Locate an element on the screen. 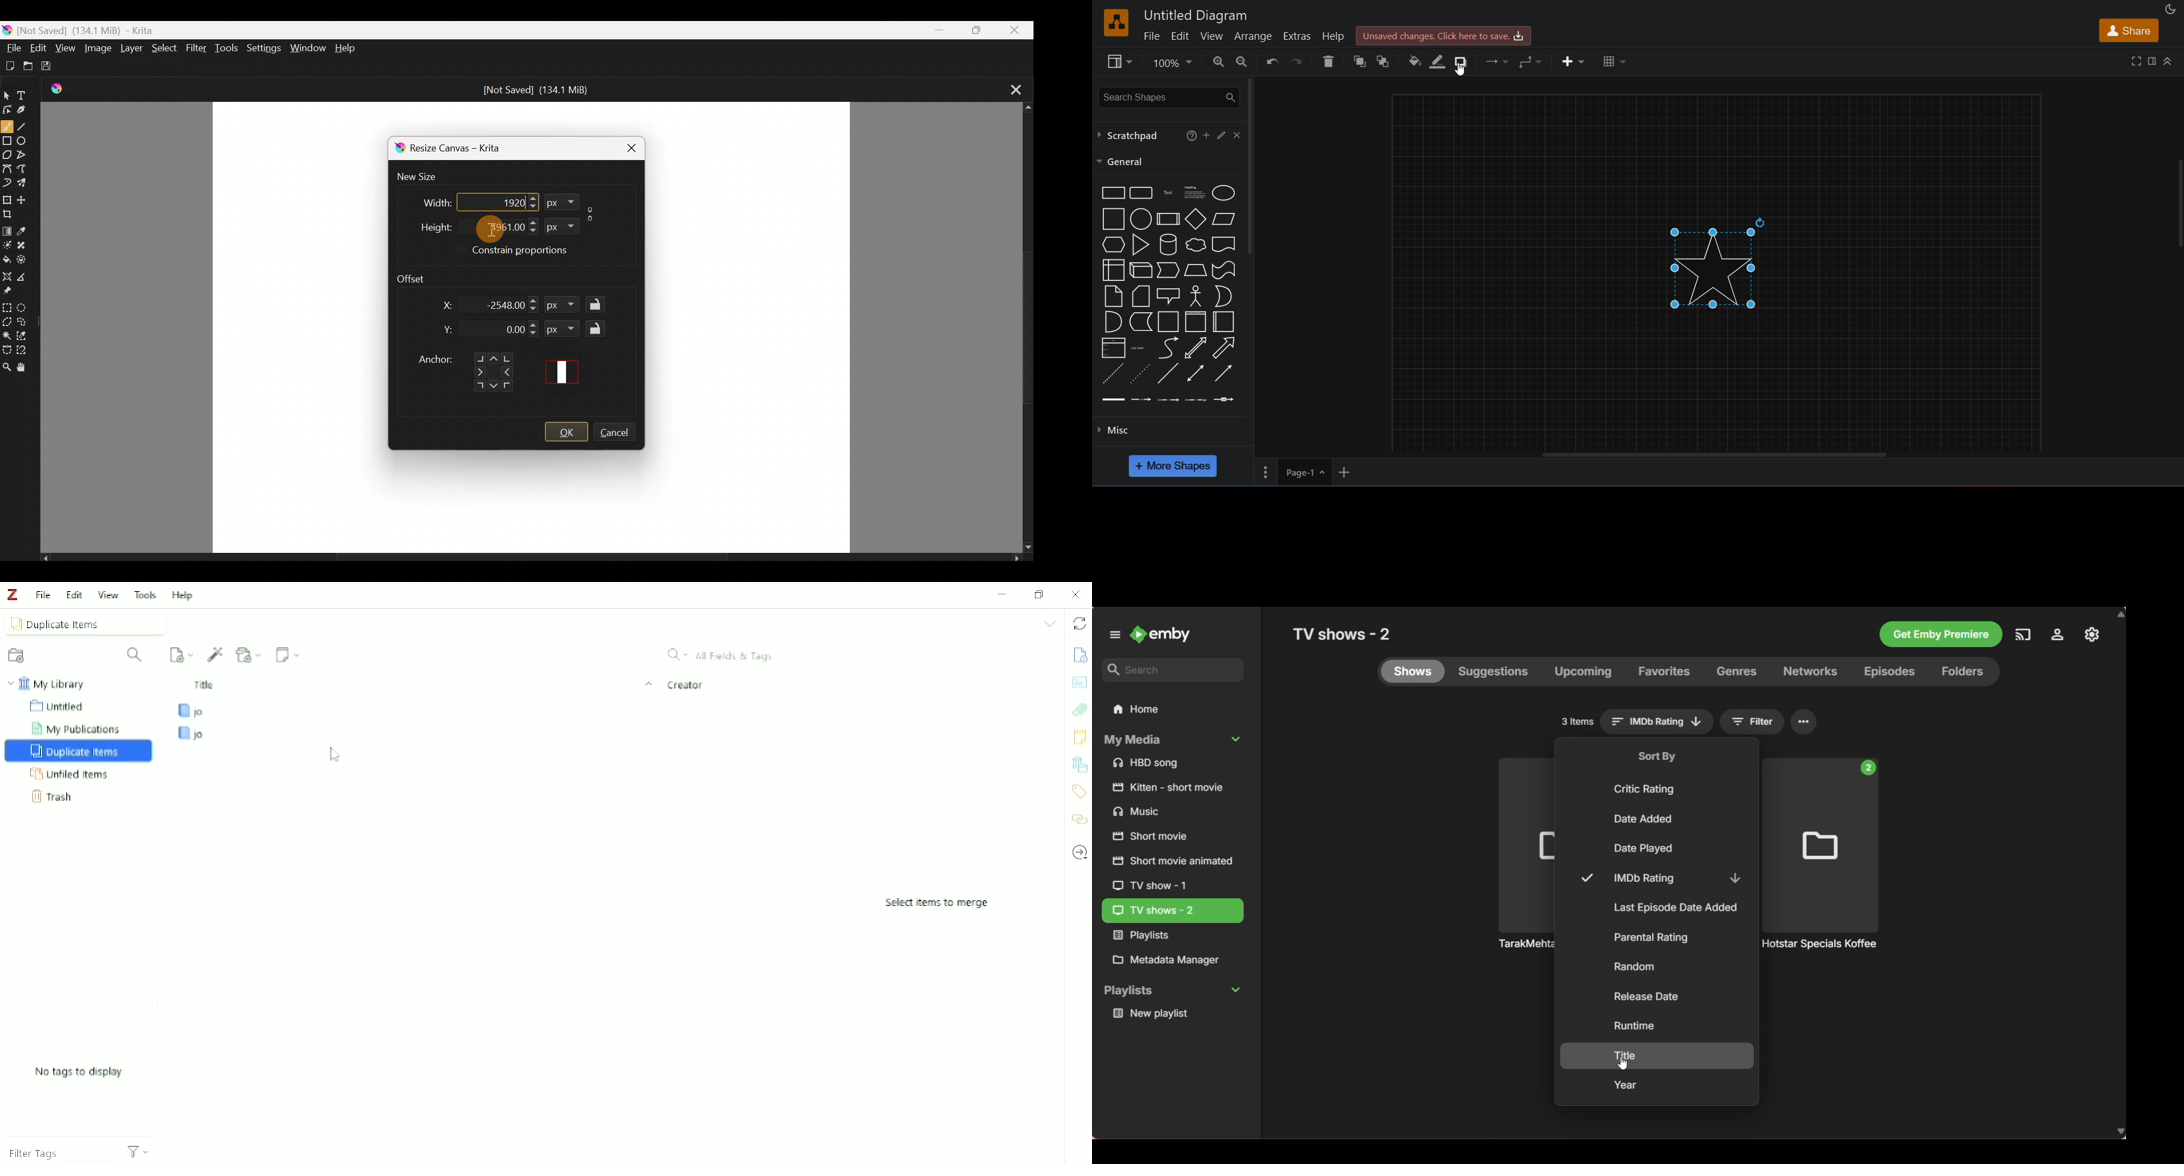 Image resolution: width=2184 pixels, height=1176 pixels. Attachments is located at coordinates (1079, 709).